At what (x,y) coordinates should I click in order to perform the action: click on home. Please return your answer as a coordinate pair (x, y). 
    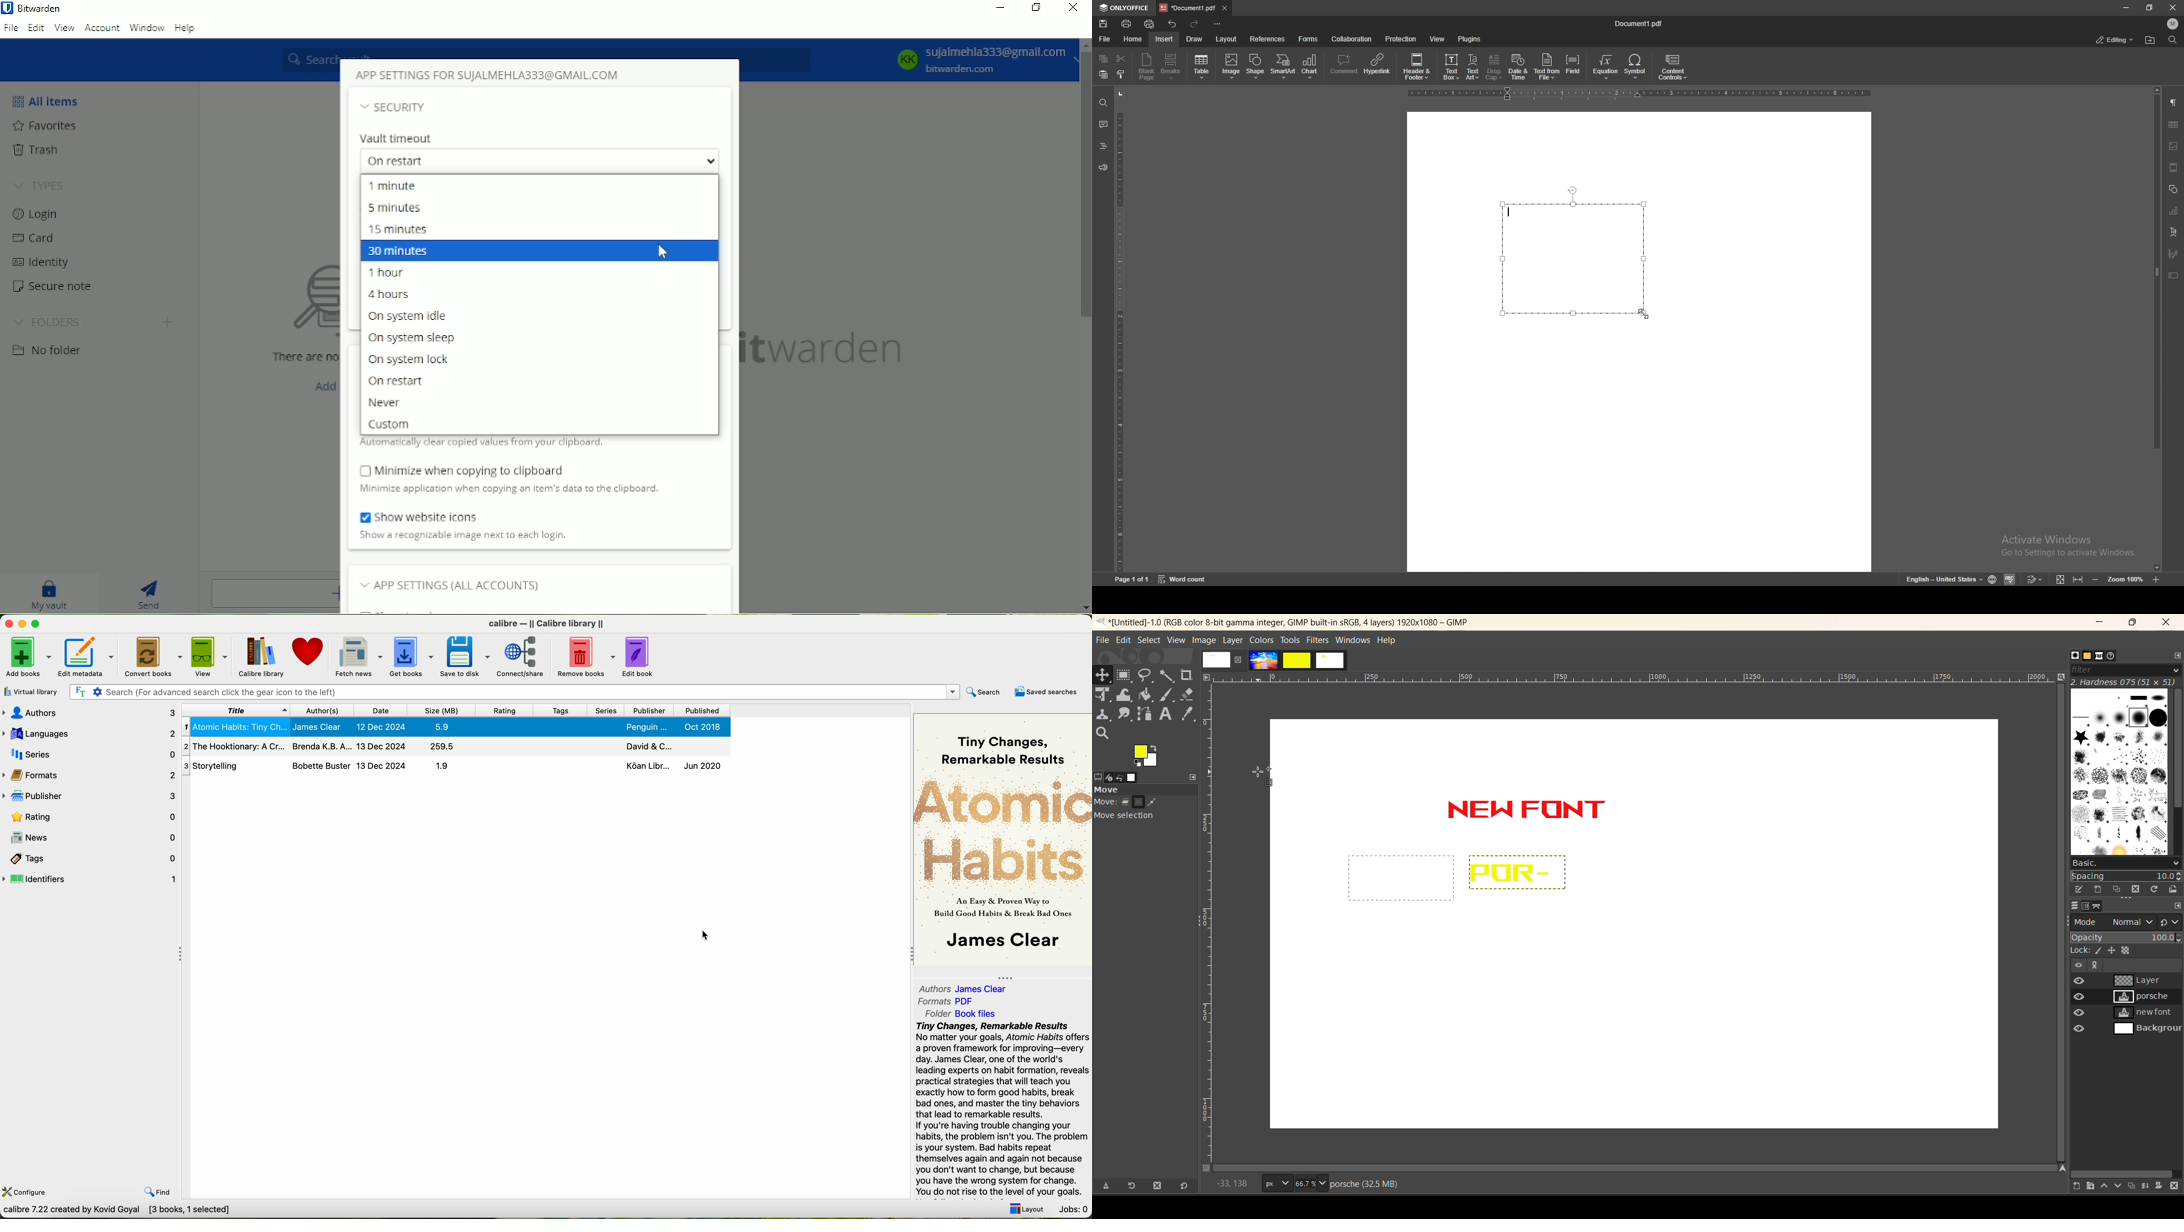
    Looking at the image, I should click on (1133, 40).